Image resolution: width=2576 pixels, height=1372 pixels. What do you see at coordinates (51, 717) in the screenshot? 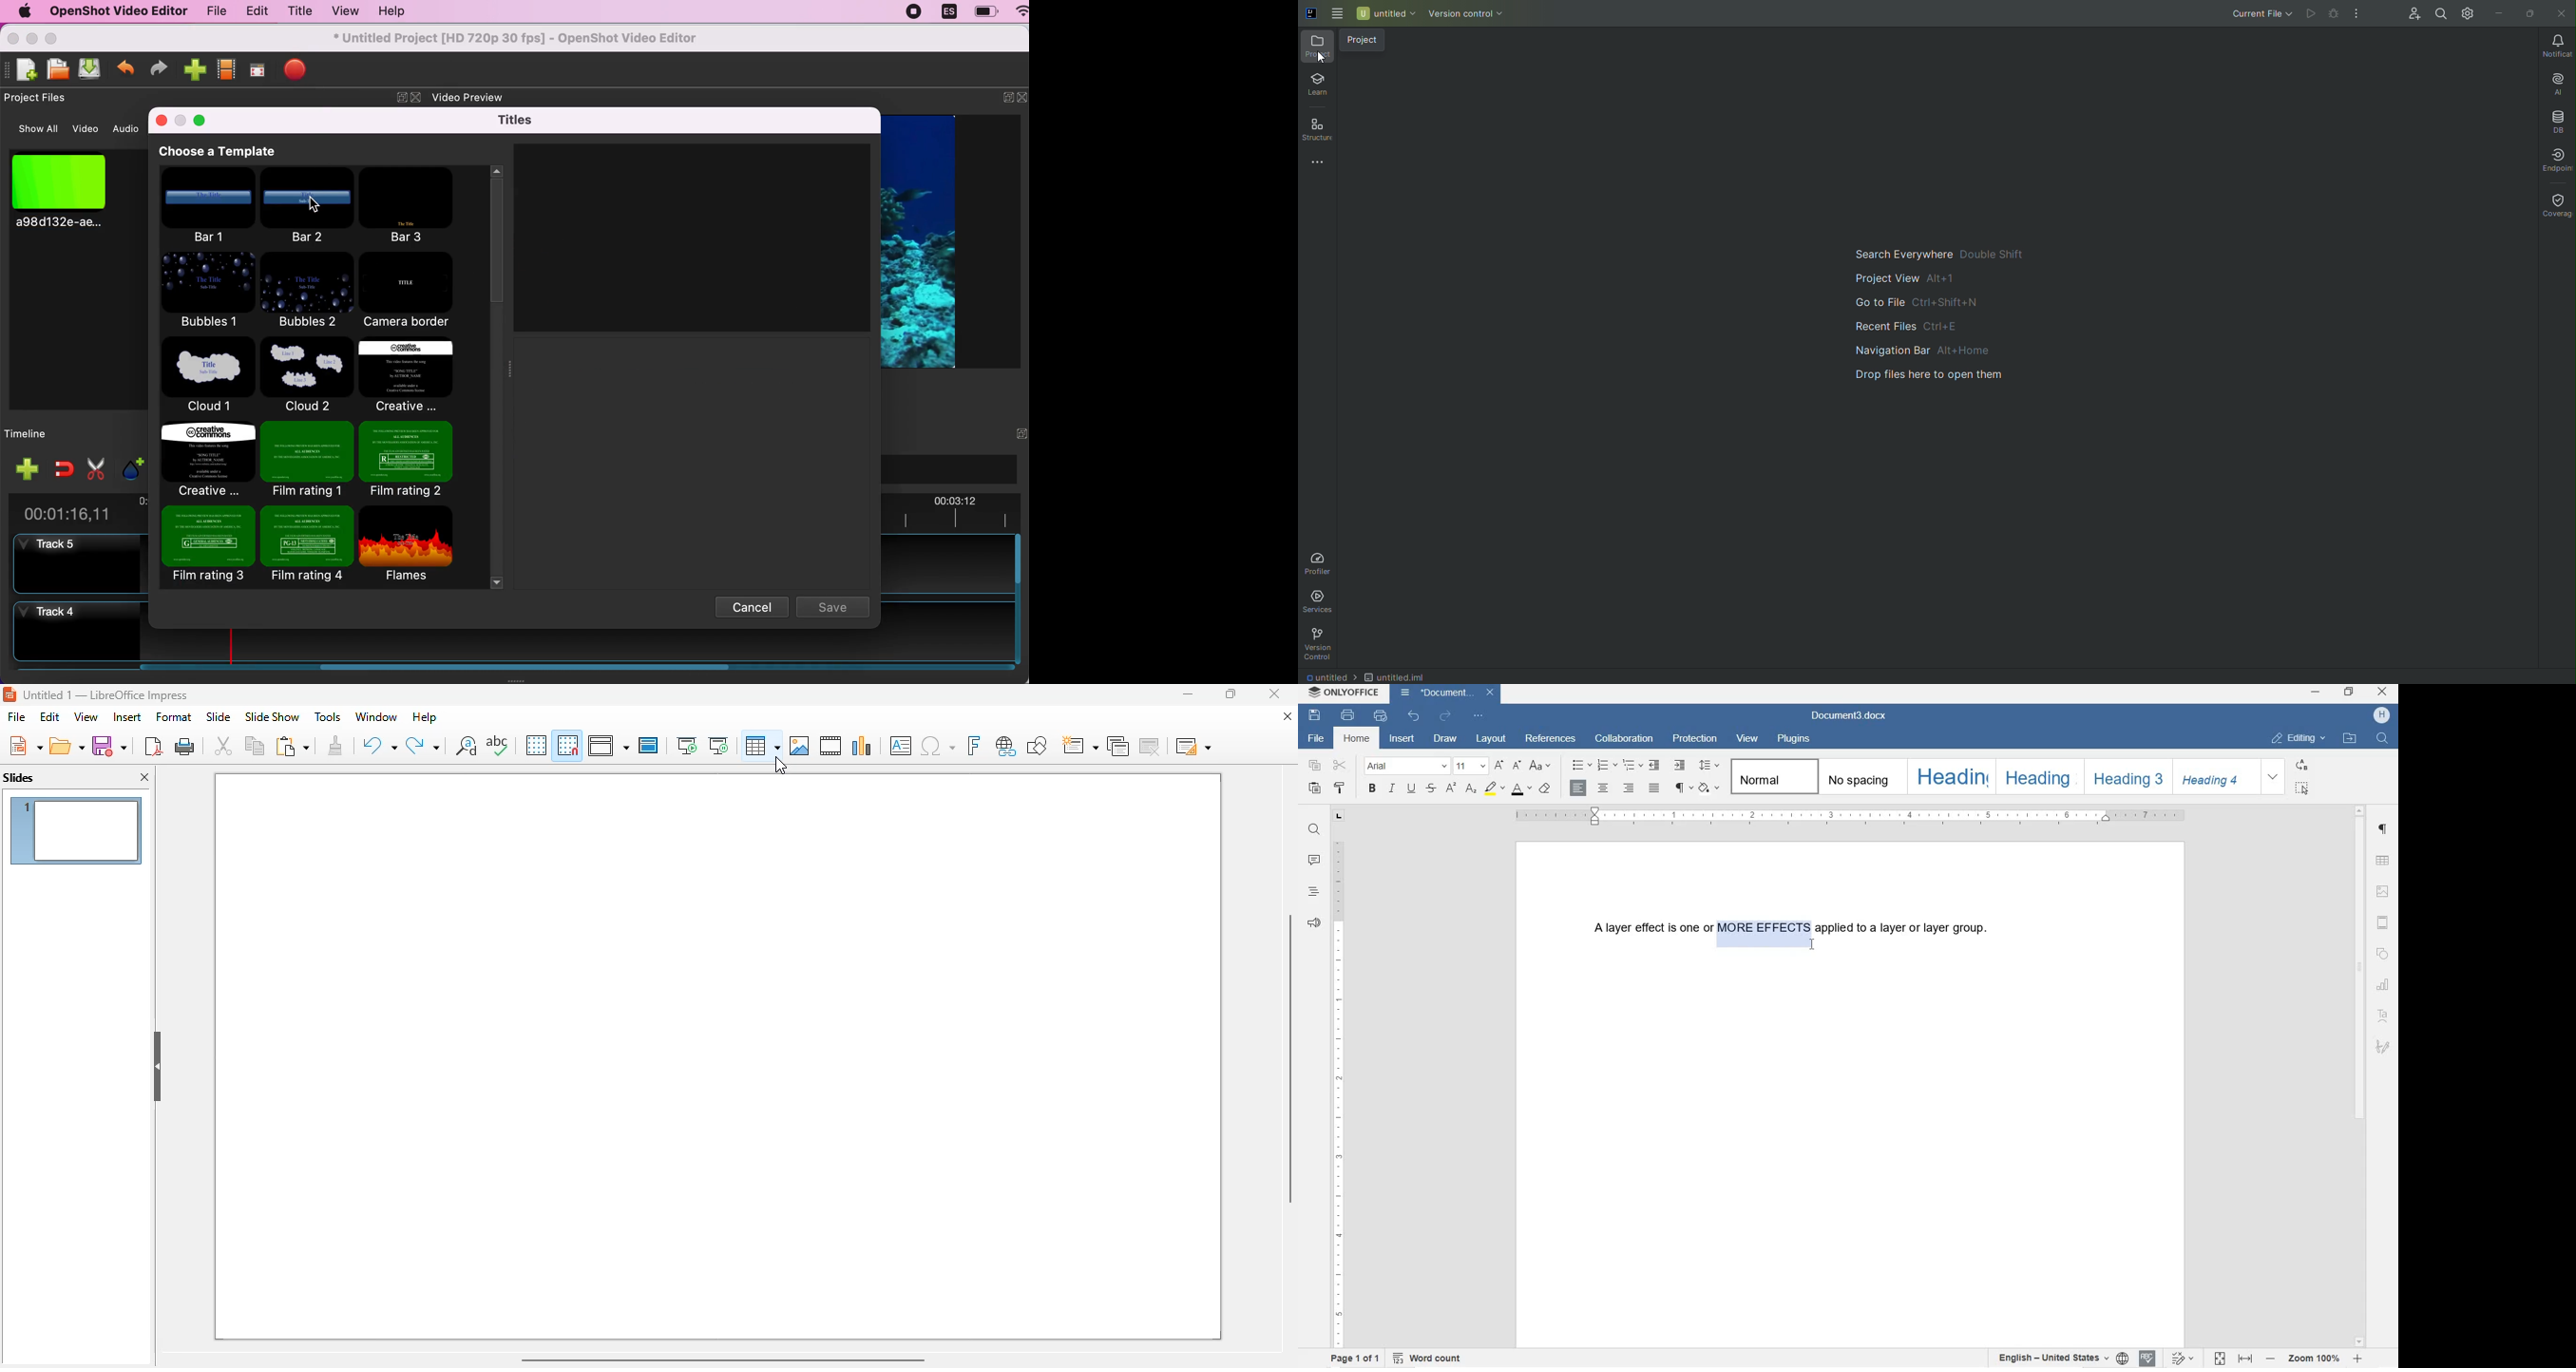
I see `edit` at bounding box center [51, 717].